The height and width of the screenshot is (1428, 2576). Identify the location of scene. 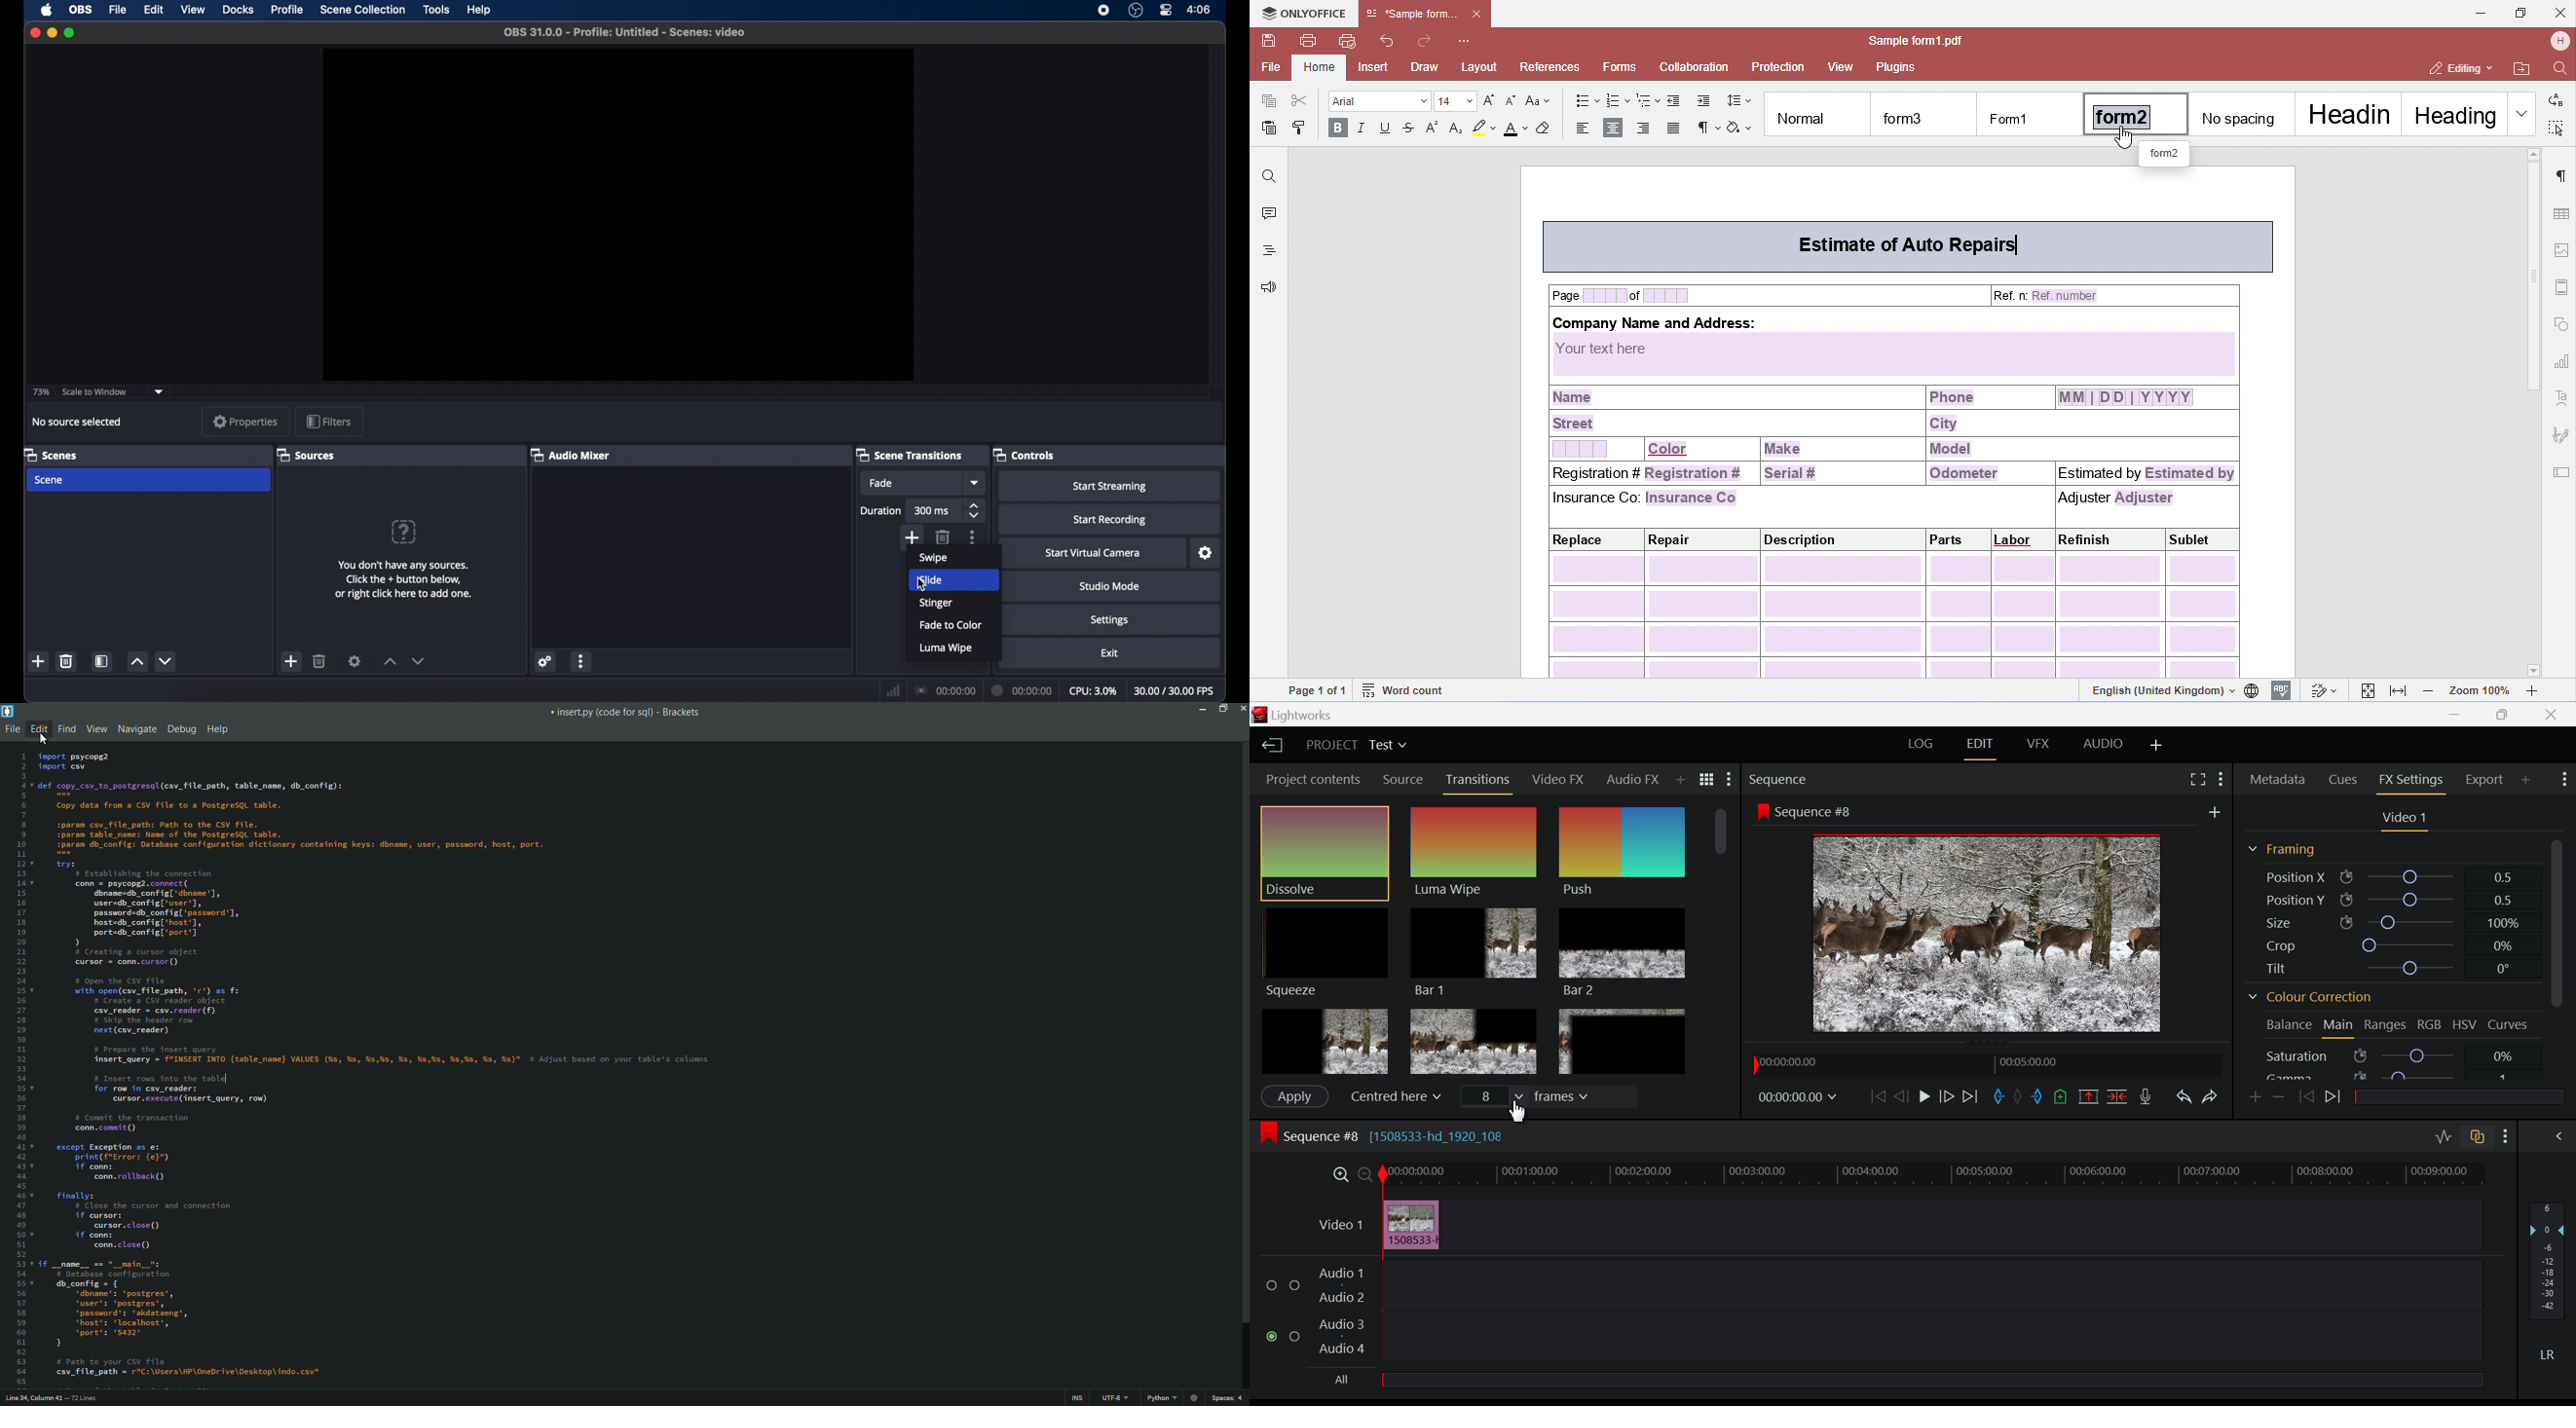
(49, 479).